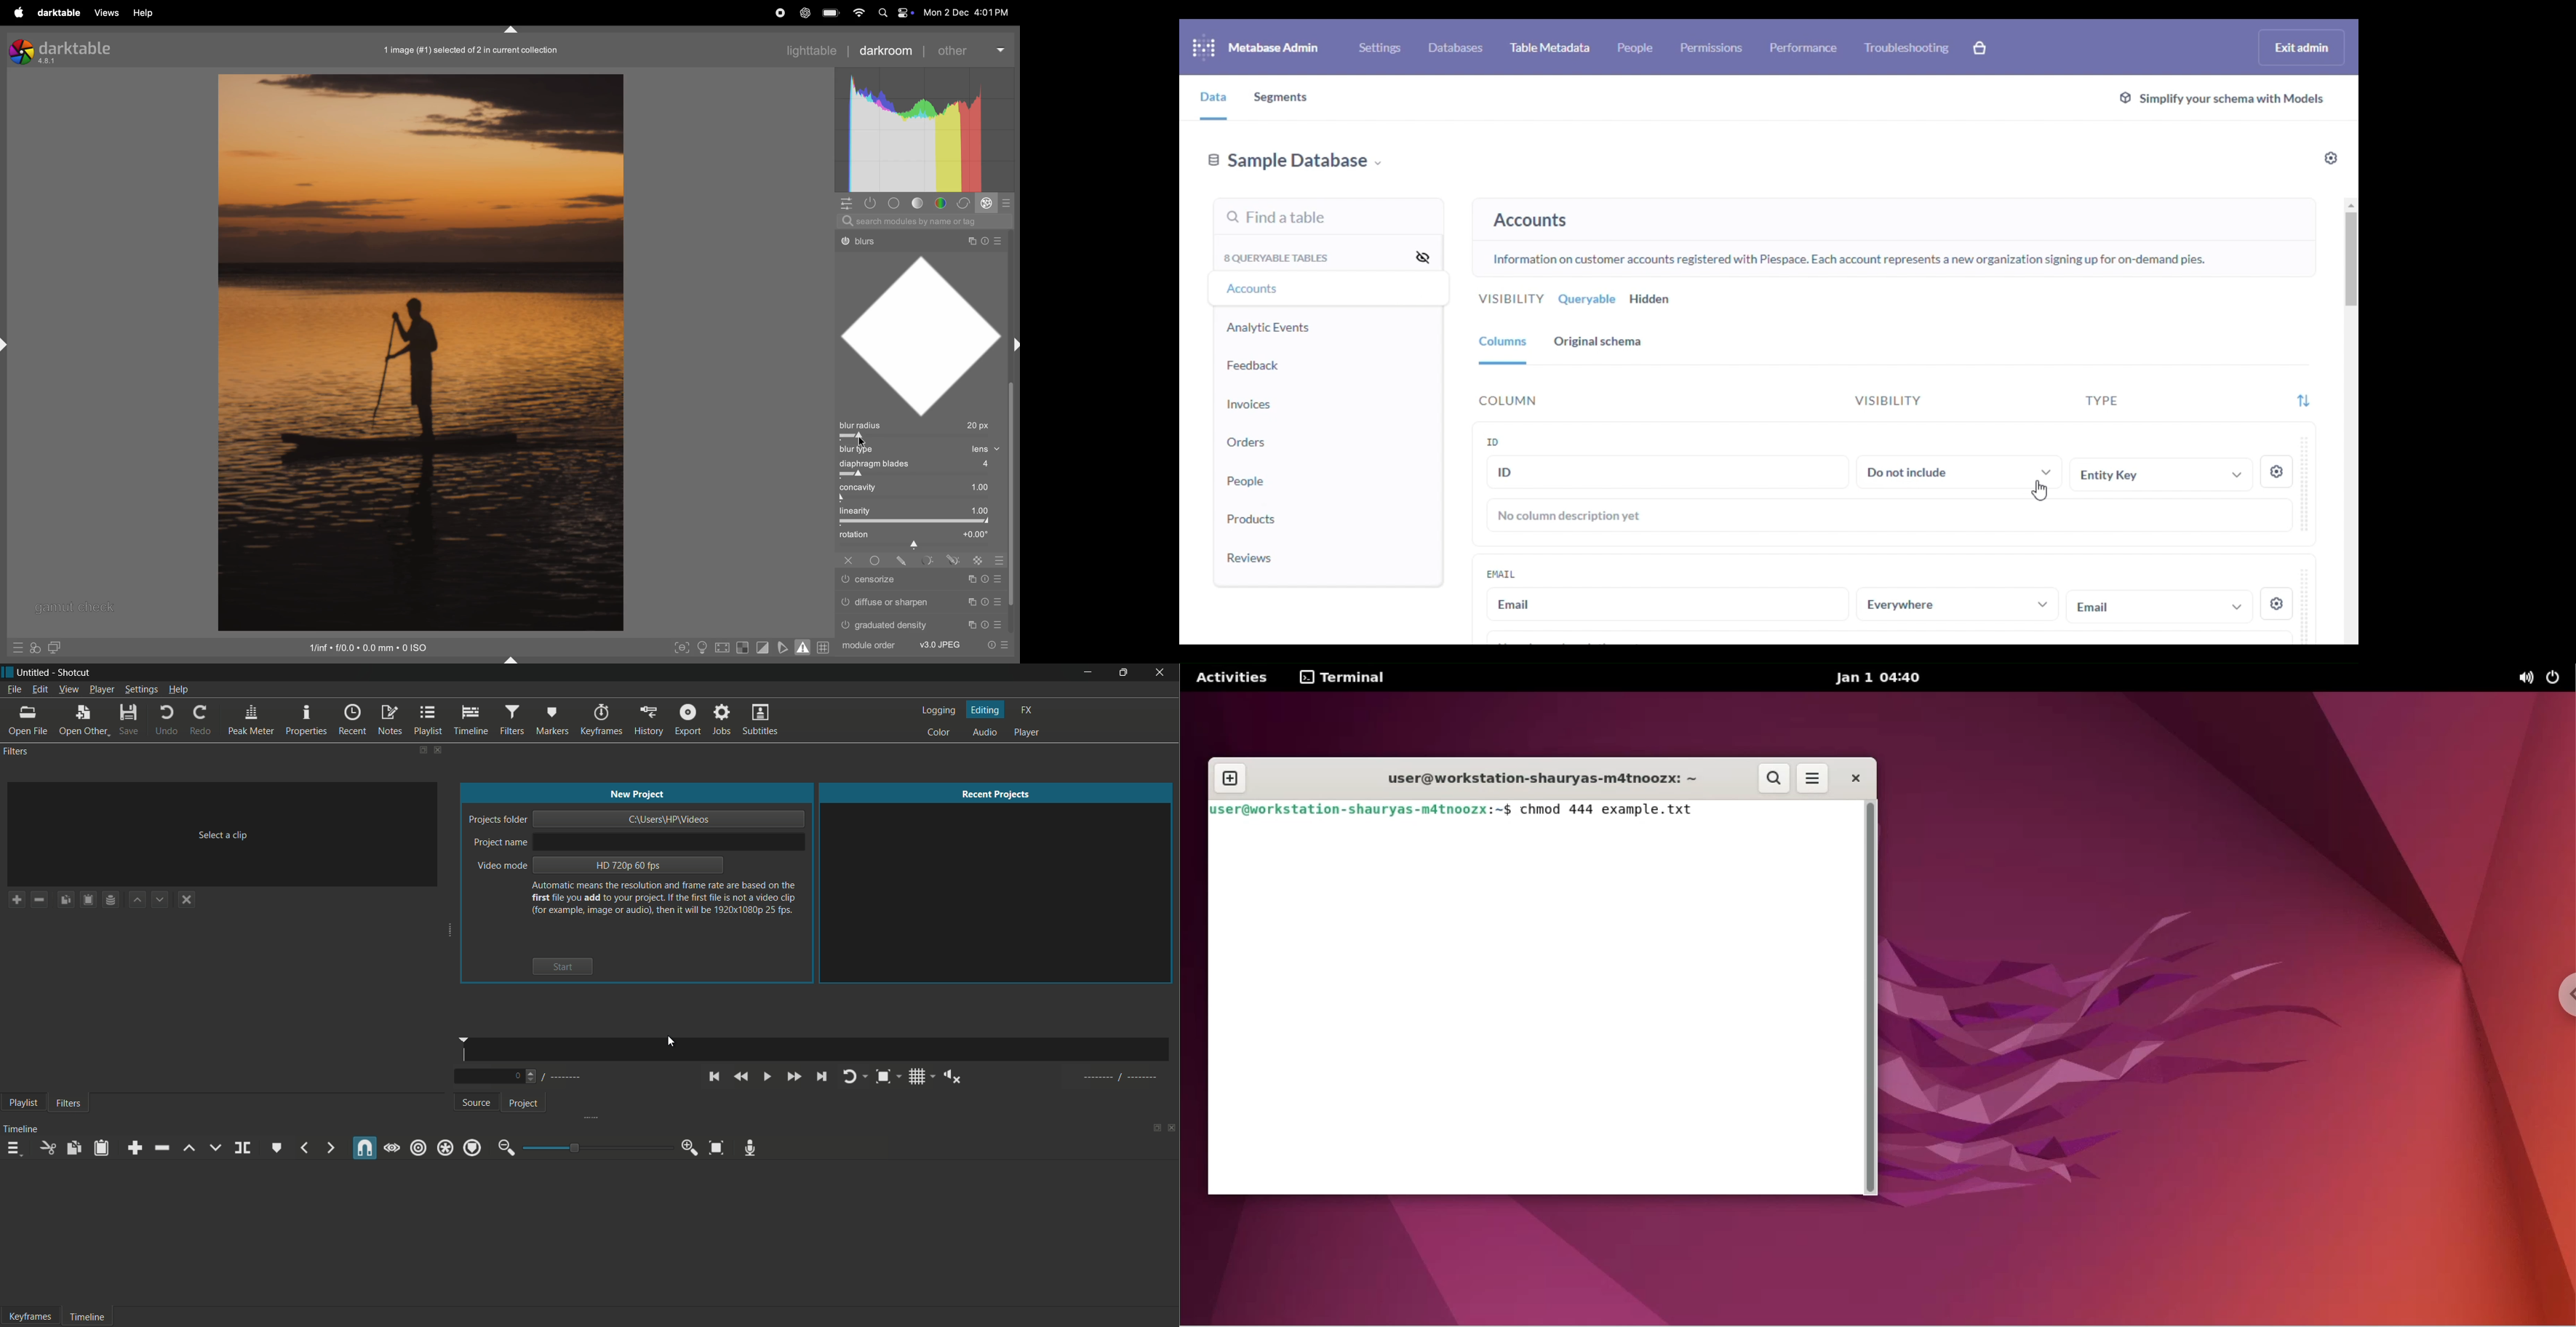 This screenshot has width=2576, height=1344. What do you see at coordinates (724, 648) in the screenshot?
I see `toggle high quality processing` at bounding box center [724, 648].